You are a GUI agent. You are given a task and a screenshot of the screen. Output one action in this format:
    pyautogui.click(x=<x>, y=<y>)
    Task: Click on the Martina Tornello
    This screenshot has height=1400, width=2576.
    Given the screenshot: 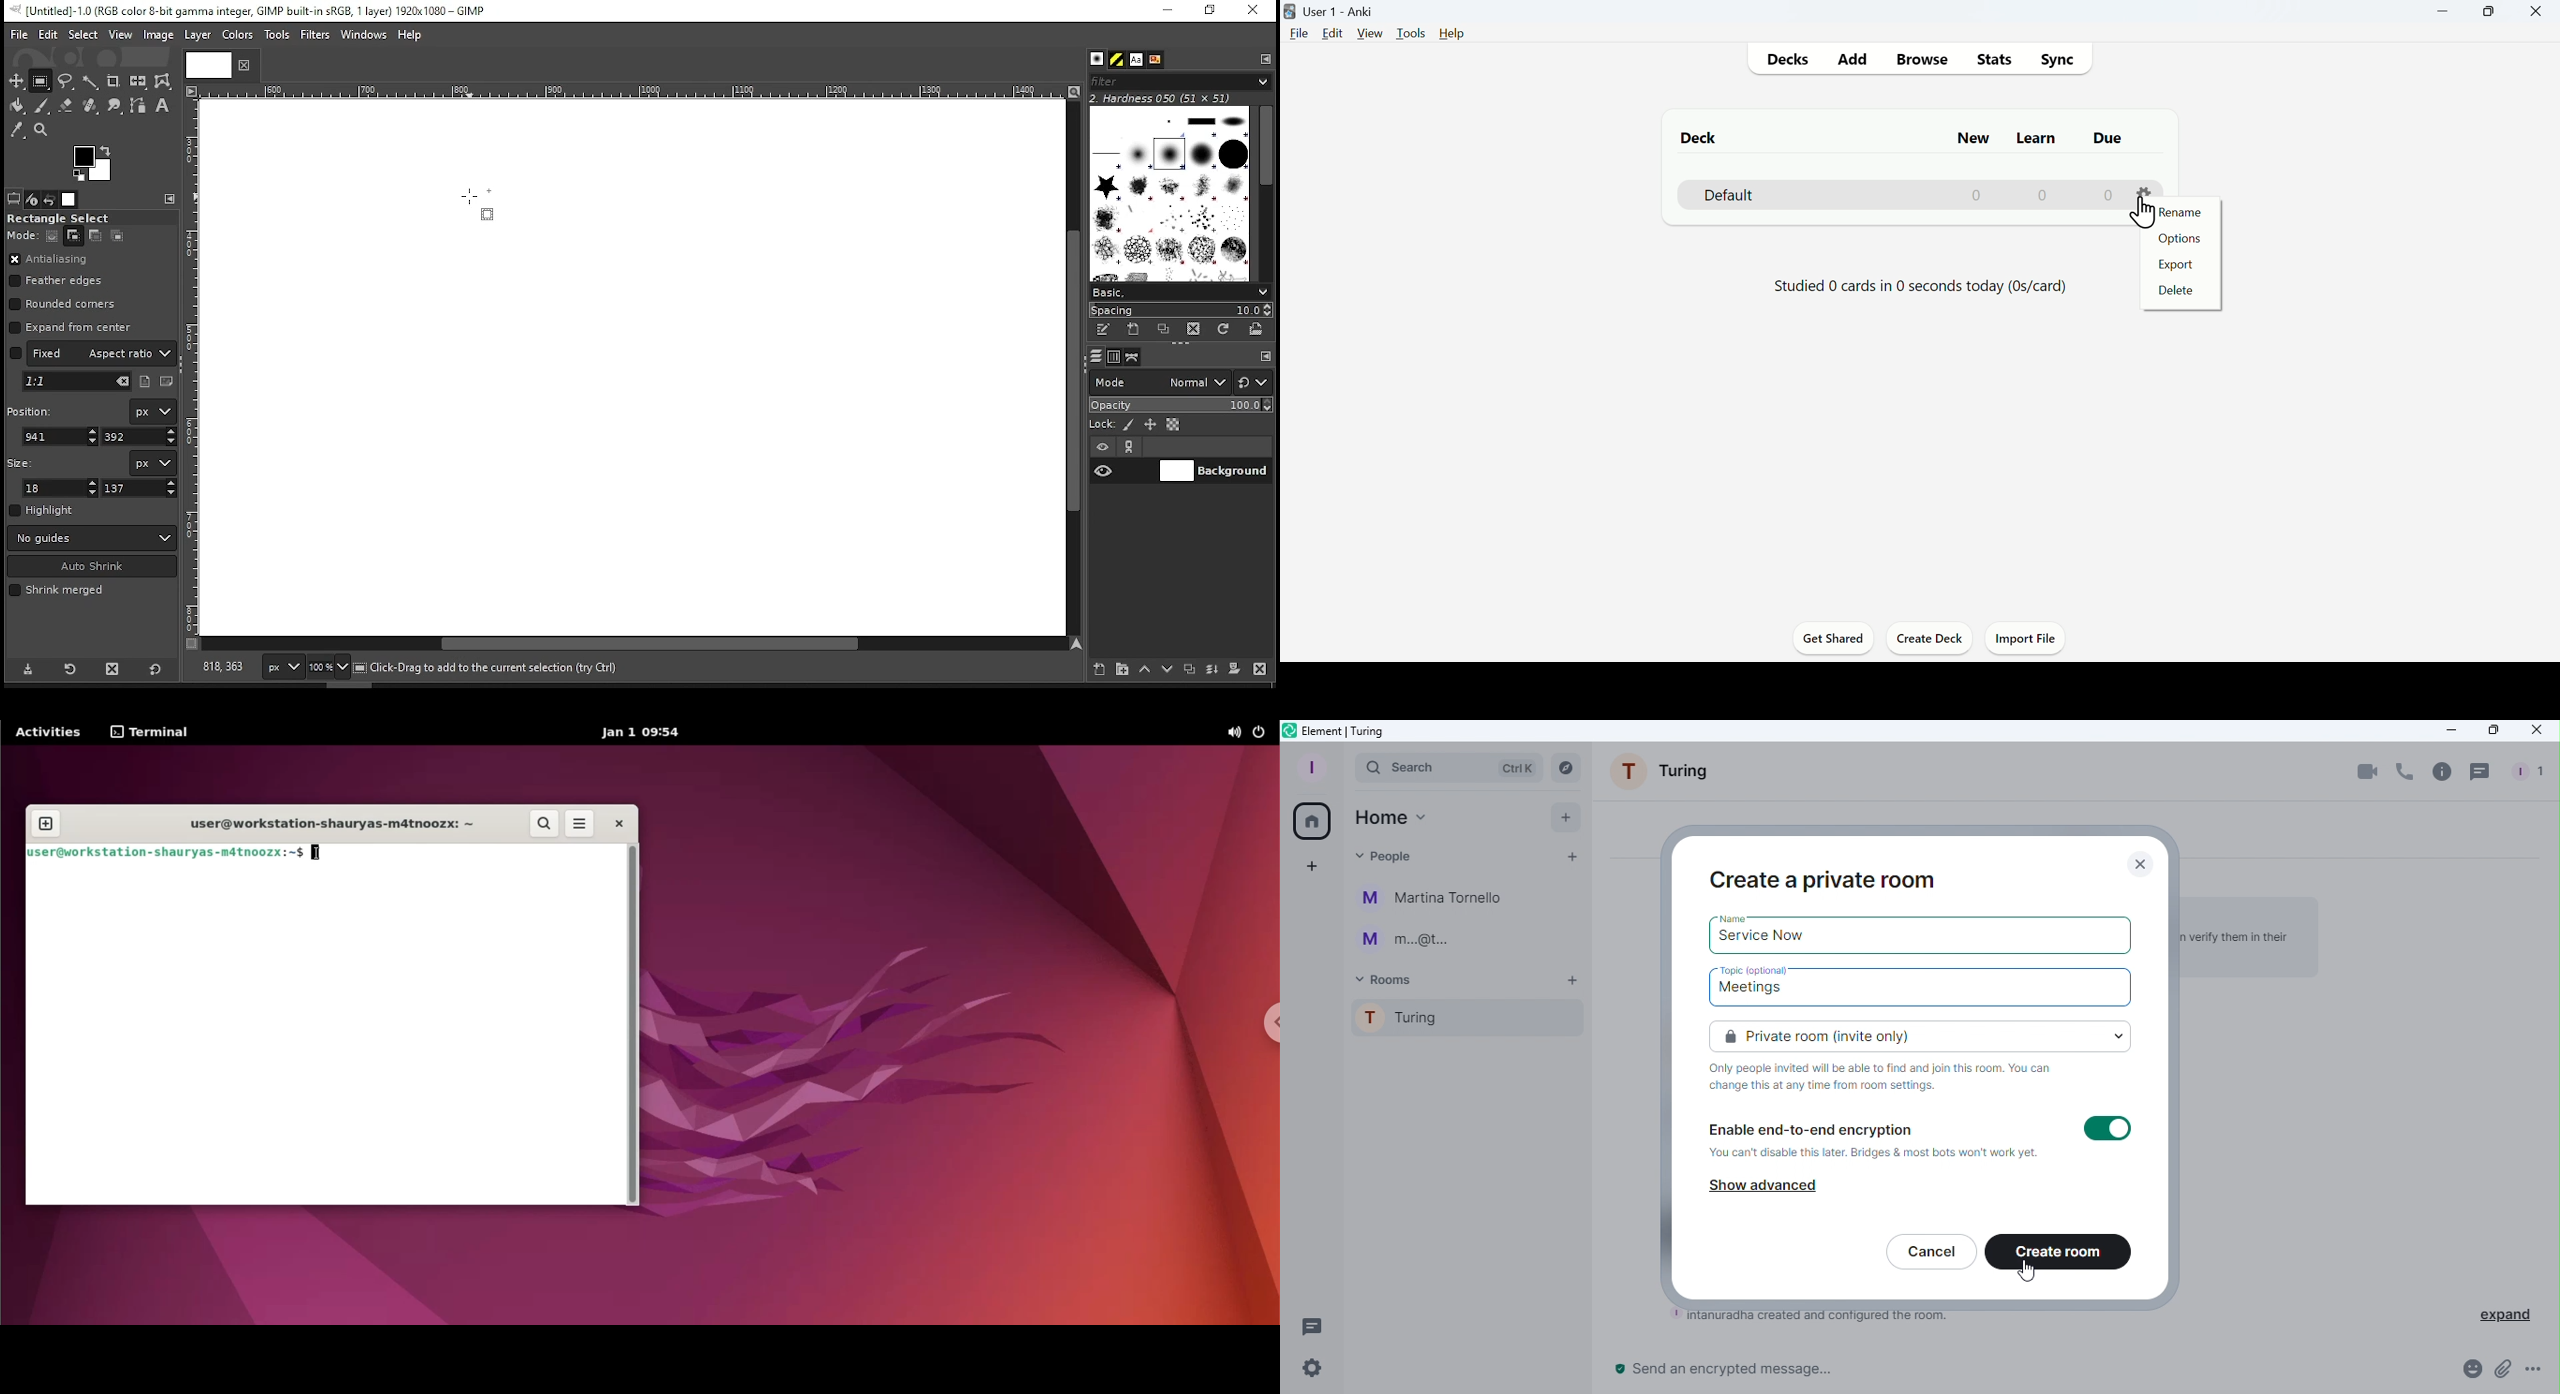 What is the action you would take?
    pyautogui.click(x=1435, y=899)
    